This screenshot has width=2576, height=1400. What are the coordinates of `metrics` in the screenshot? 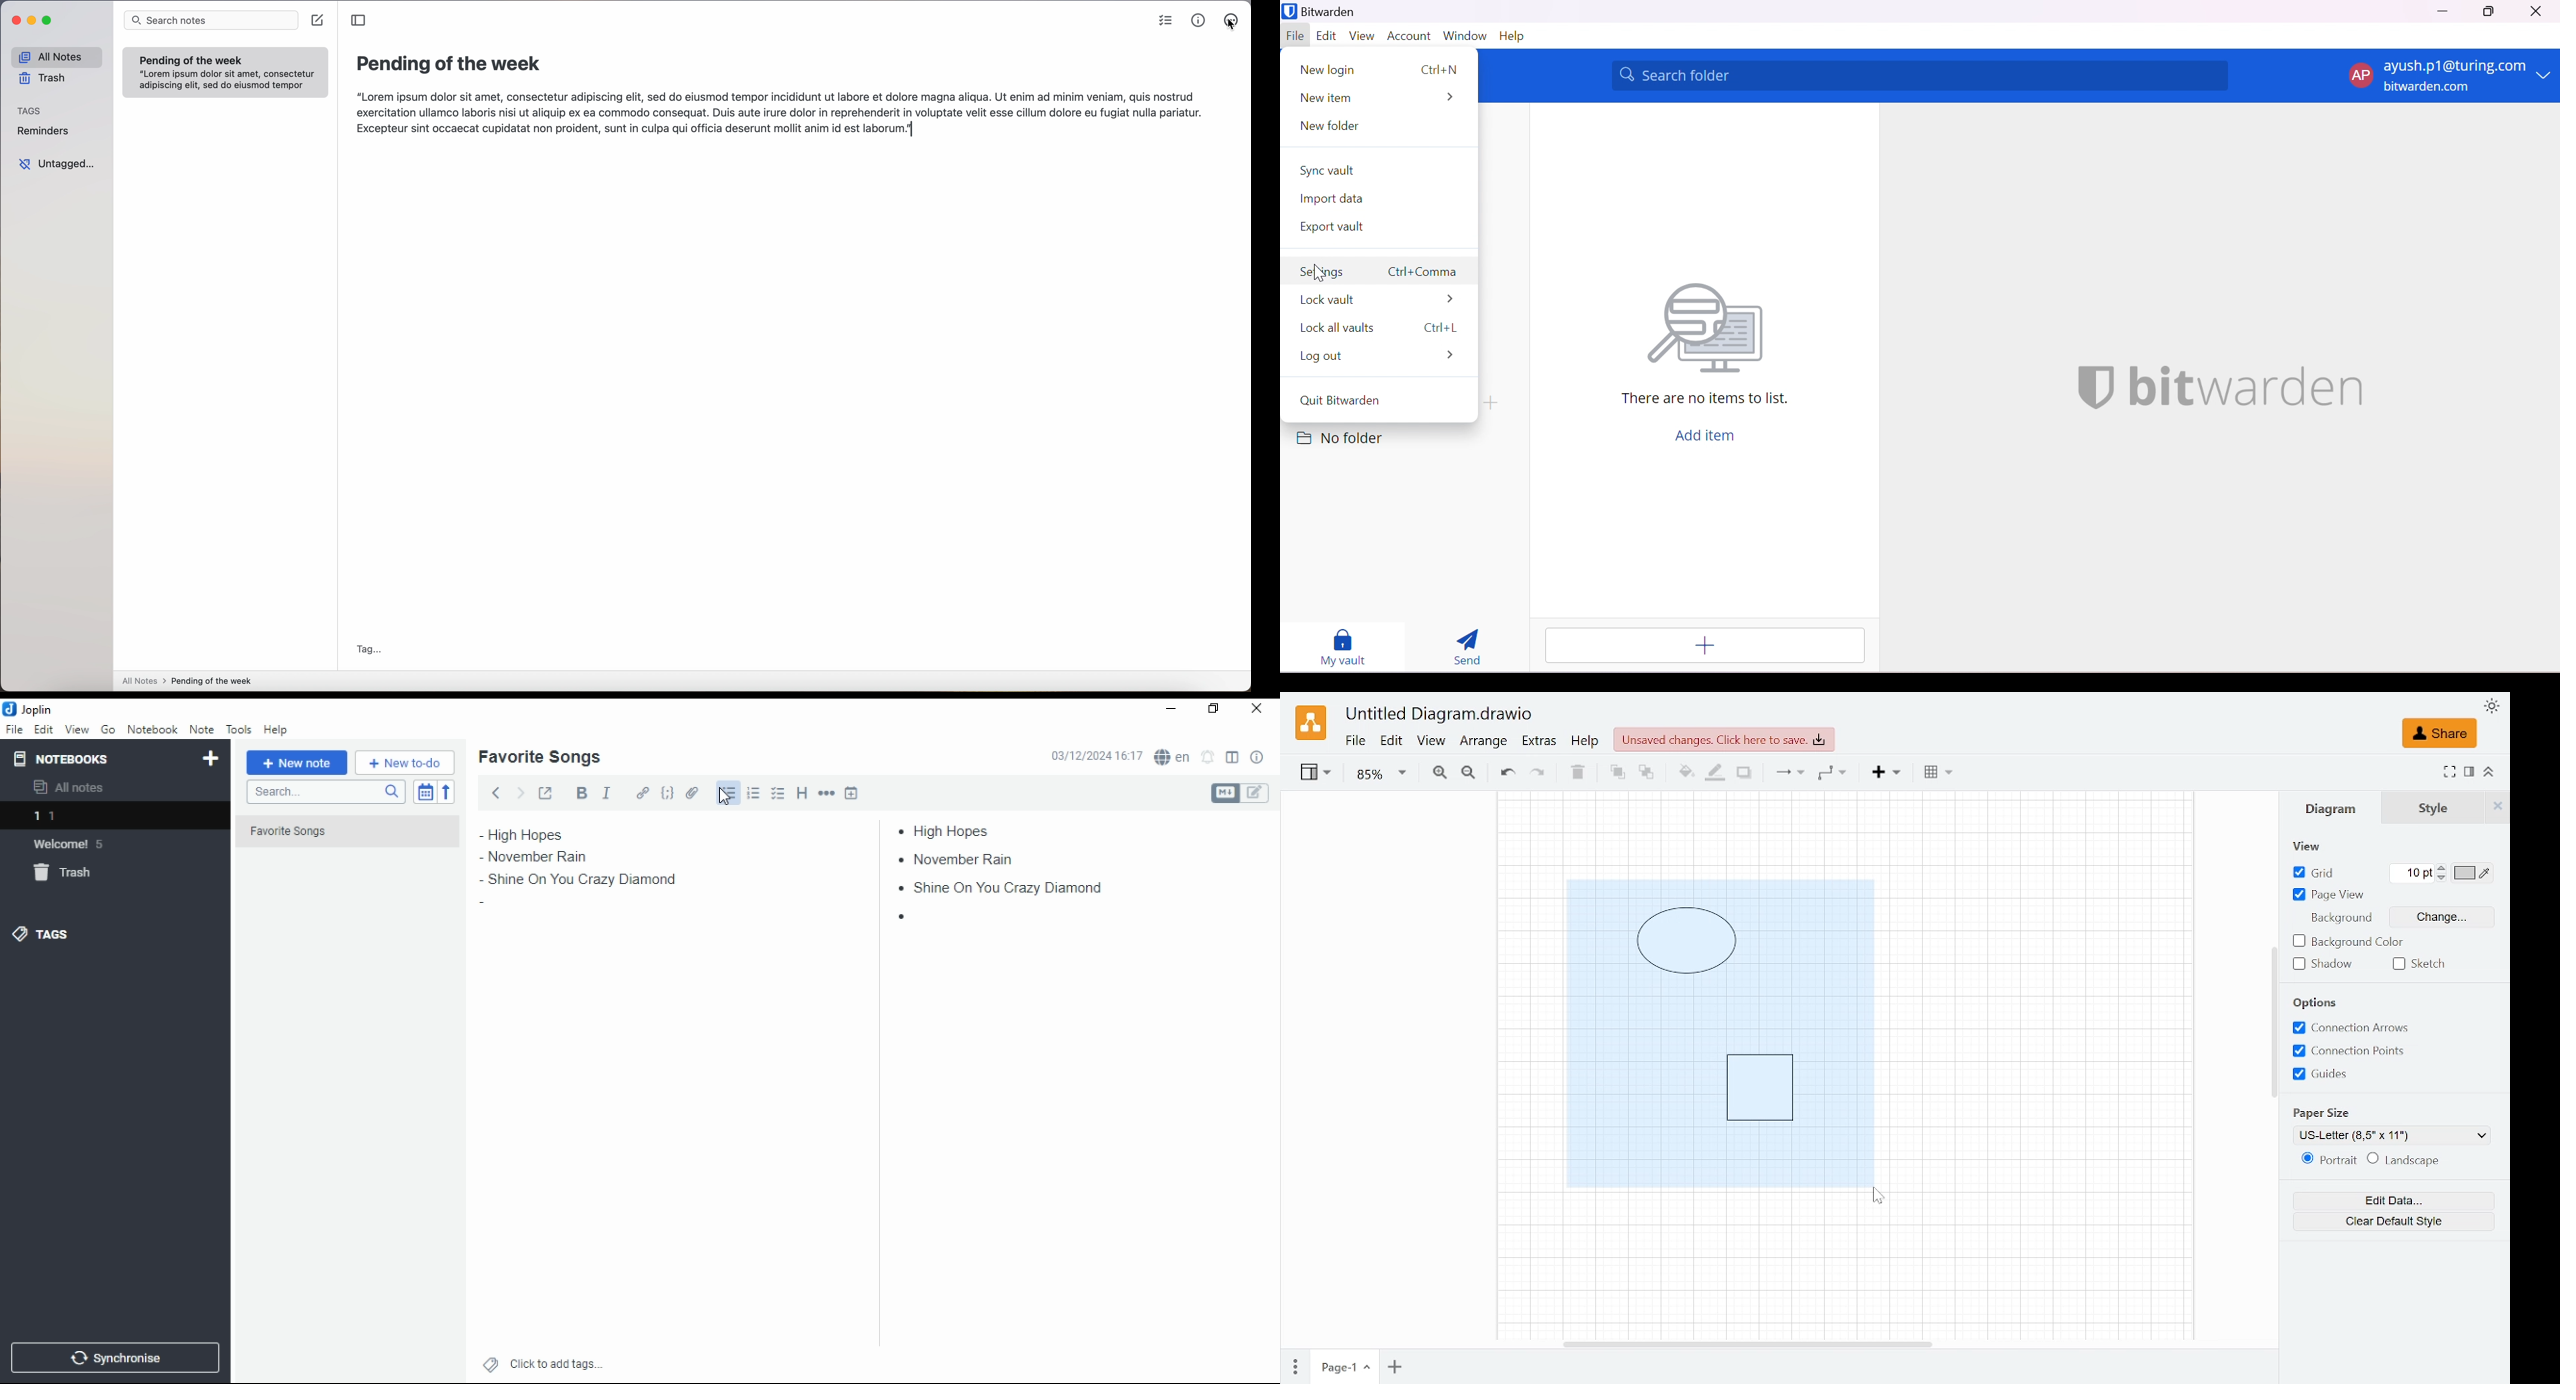 It's located at (1199, 20).